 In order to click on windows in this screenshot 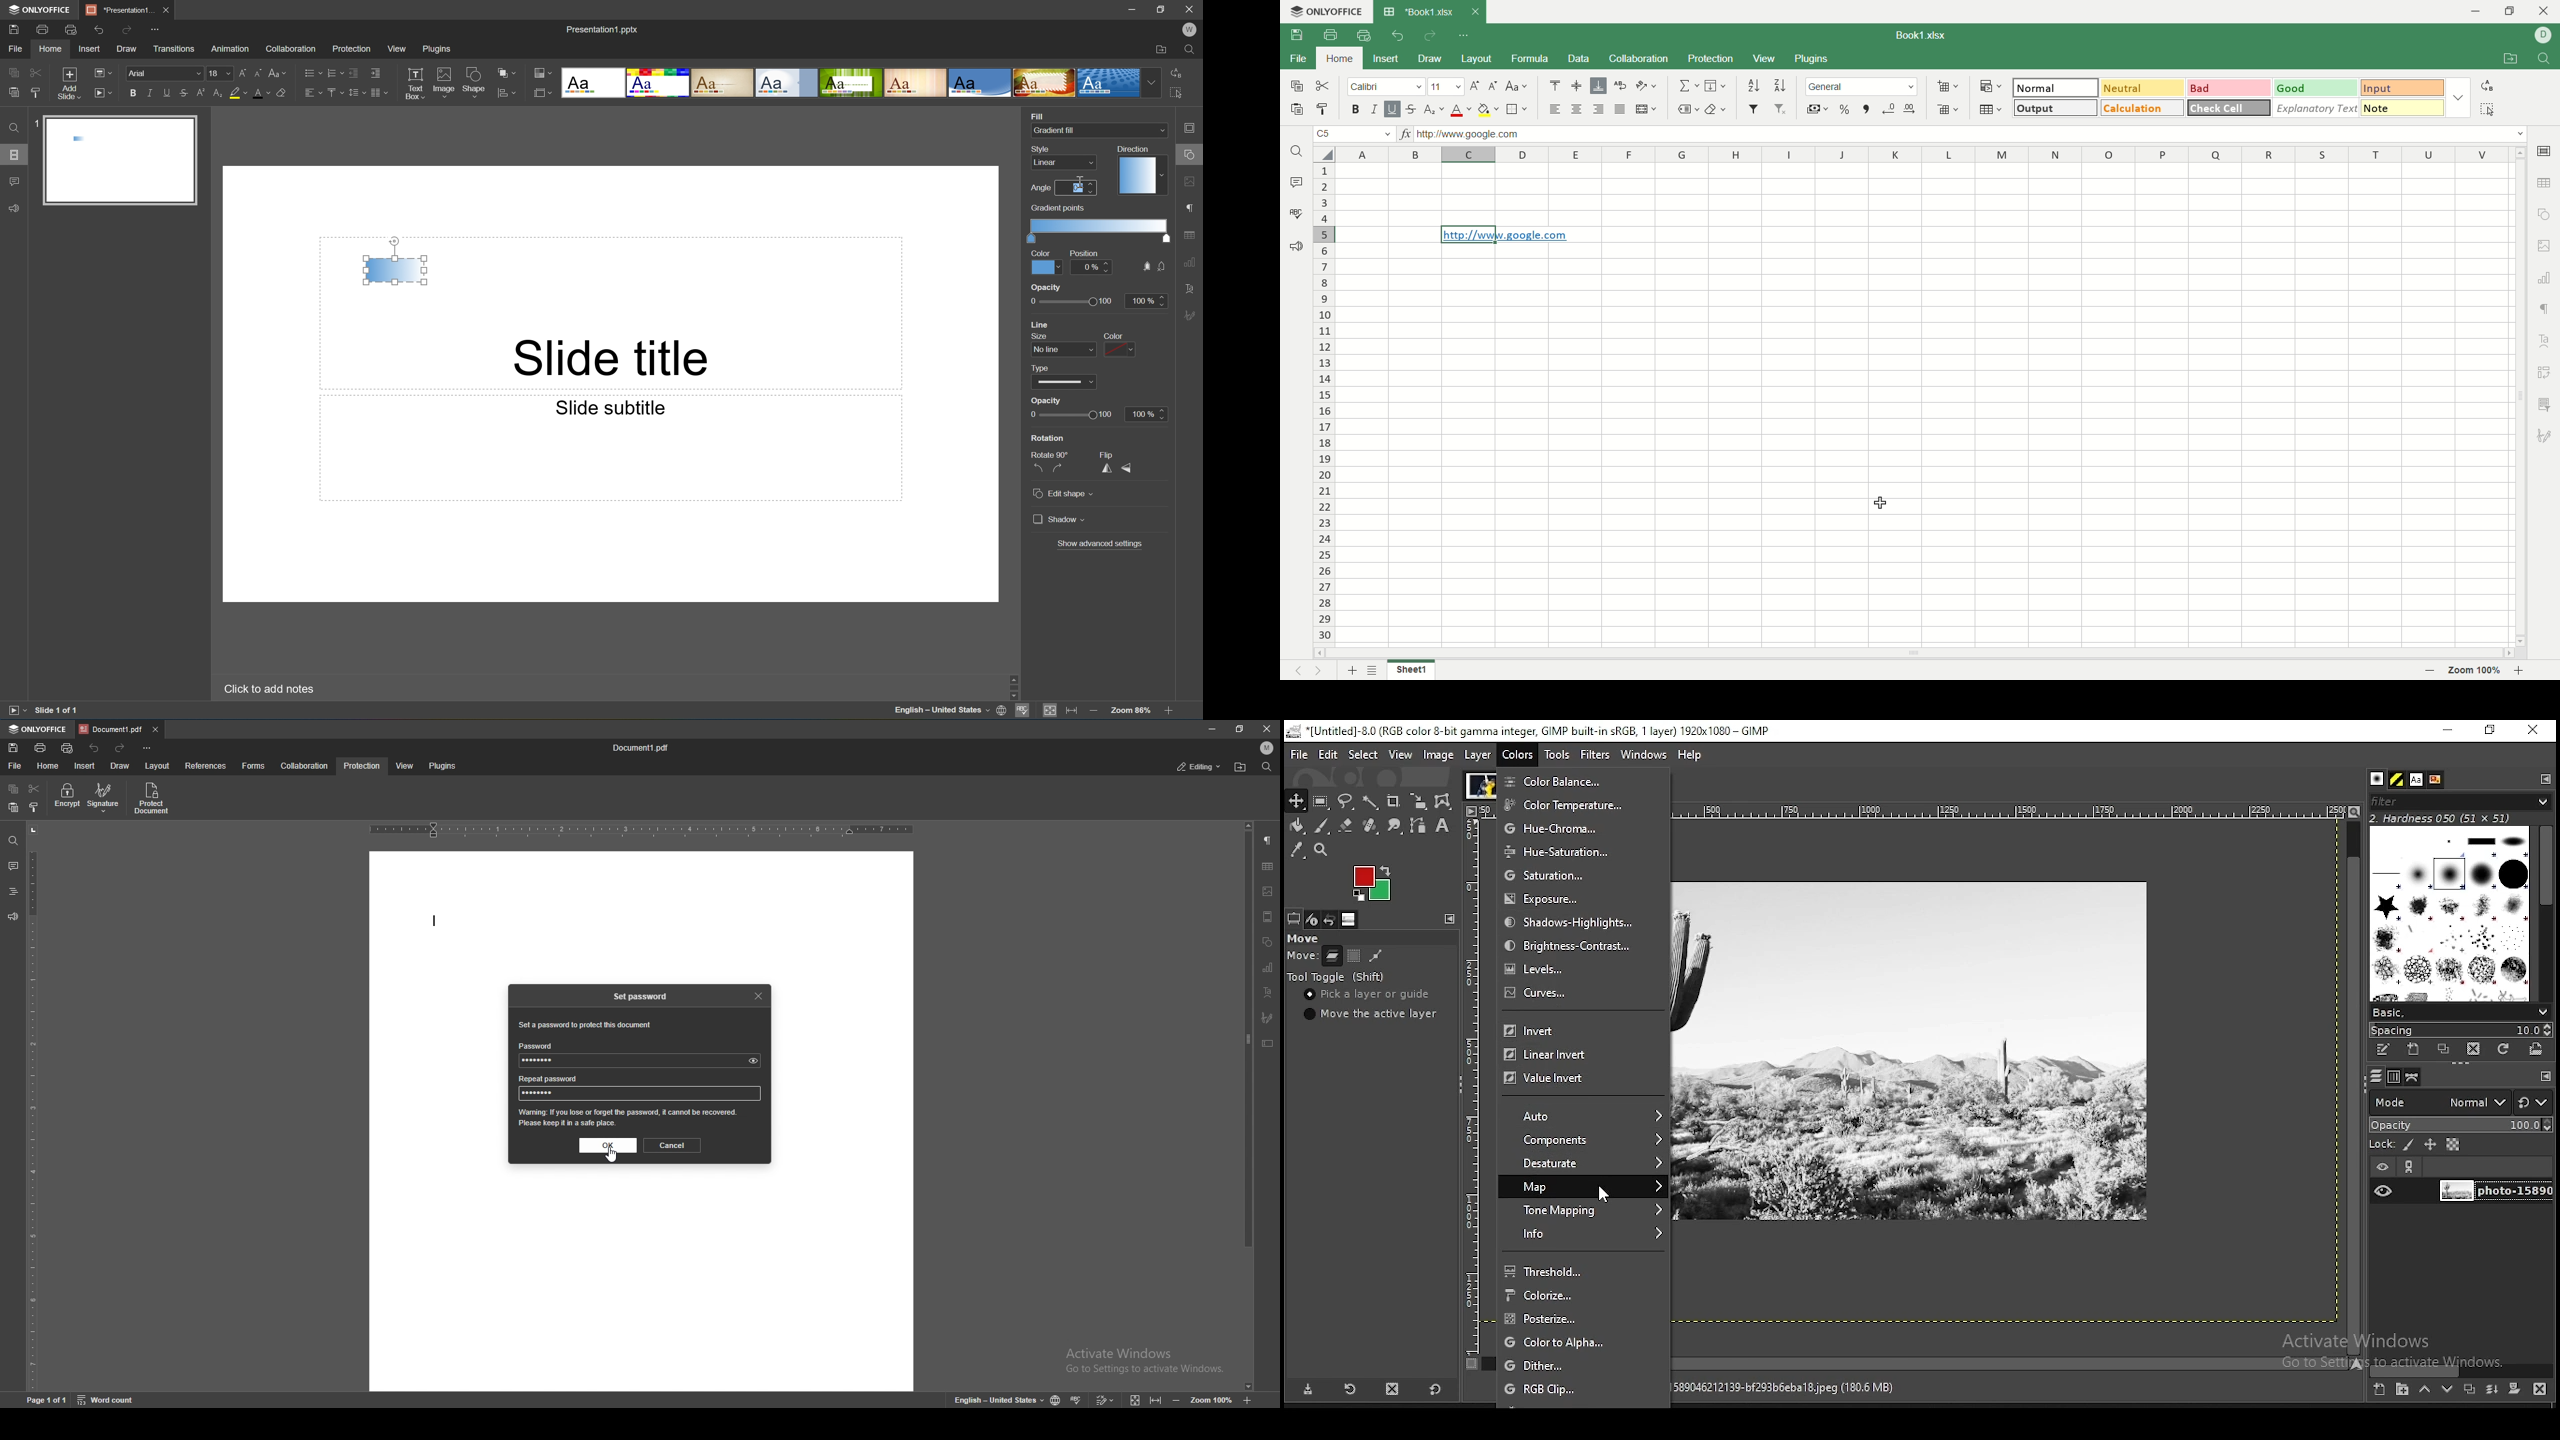, I will do `click(1642, 754)`.